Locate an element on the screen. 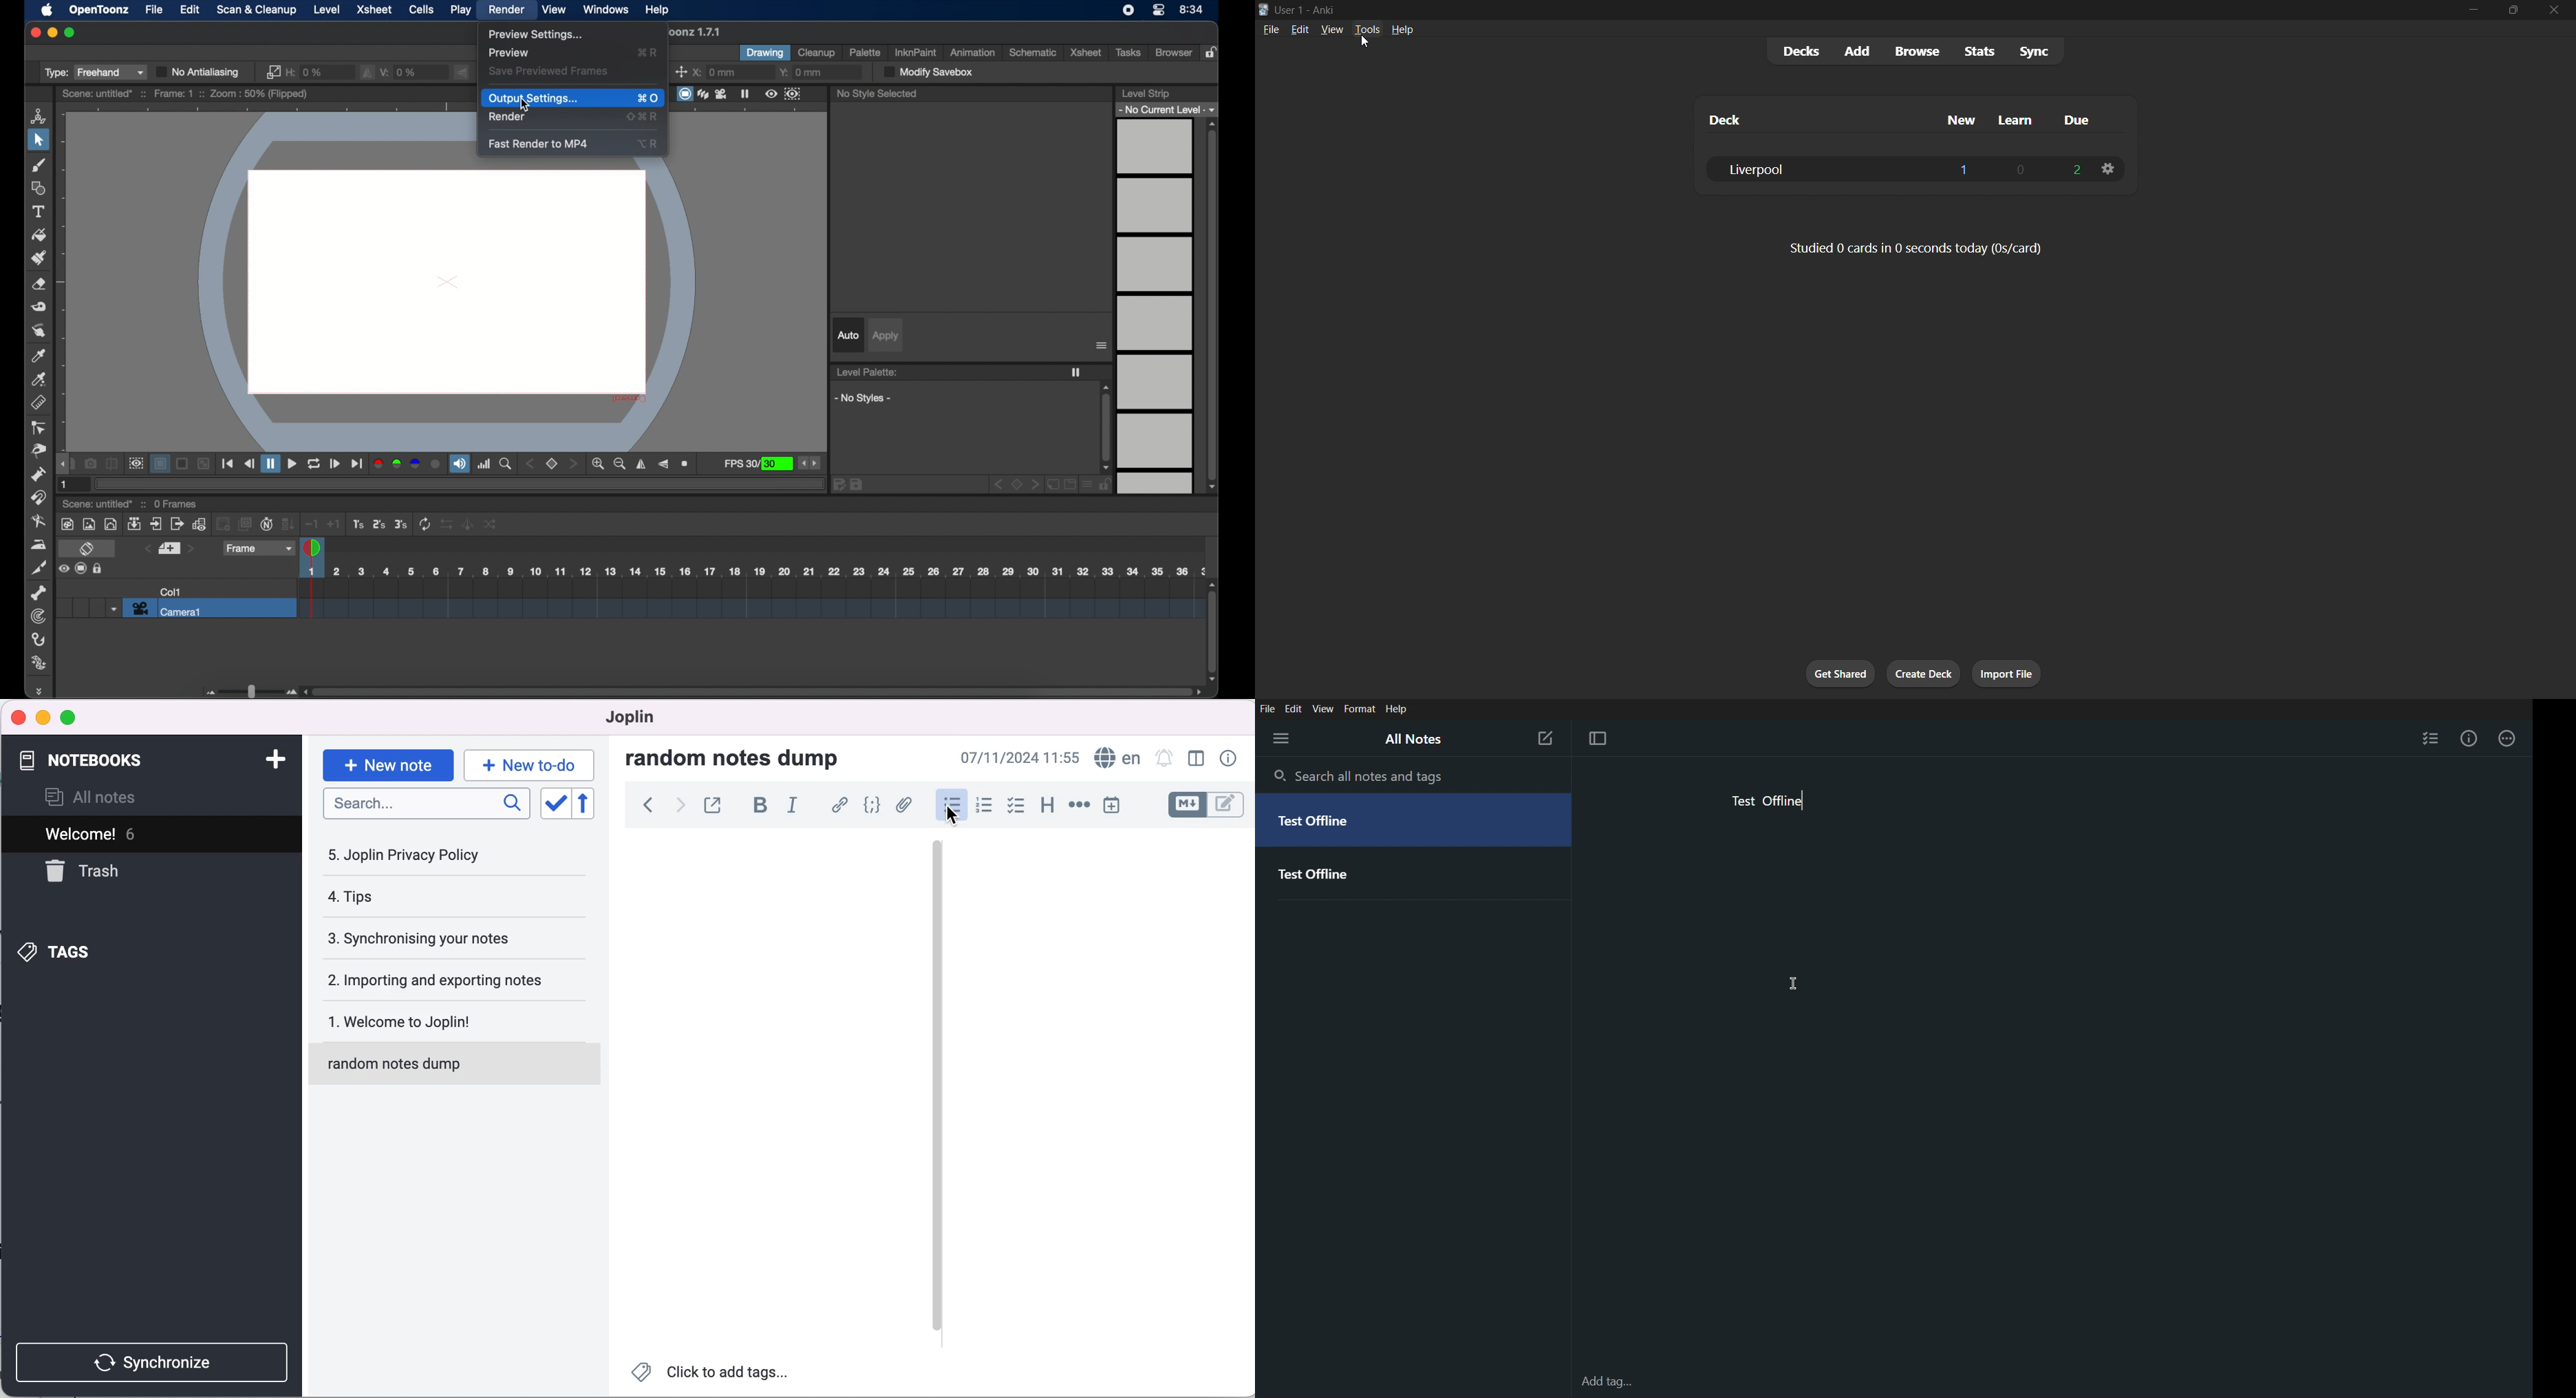 The height and width of the screenshot is (1400, 2576). 1 is located at coordinates (1965, 170).